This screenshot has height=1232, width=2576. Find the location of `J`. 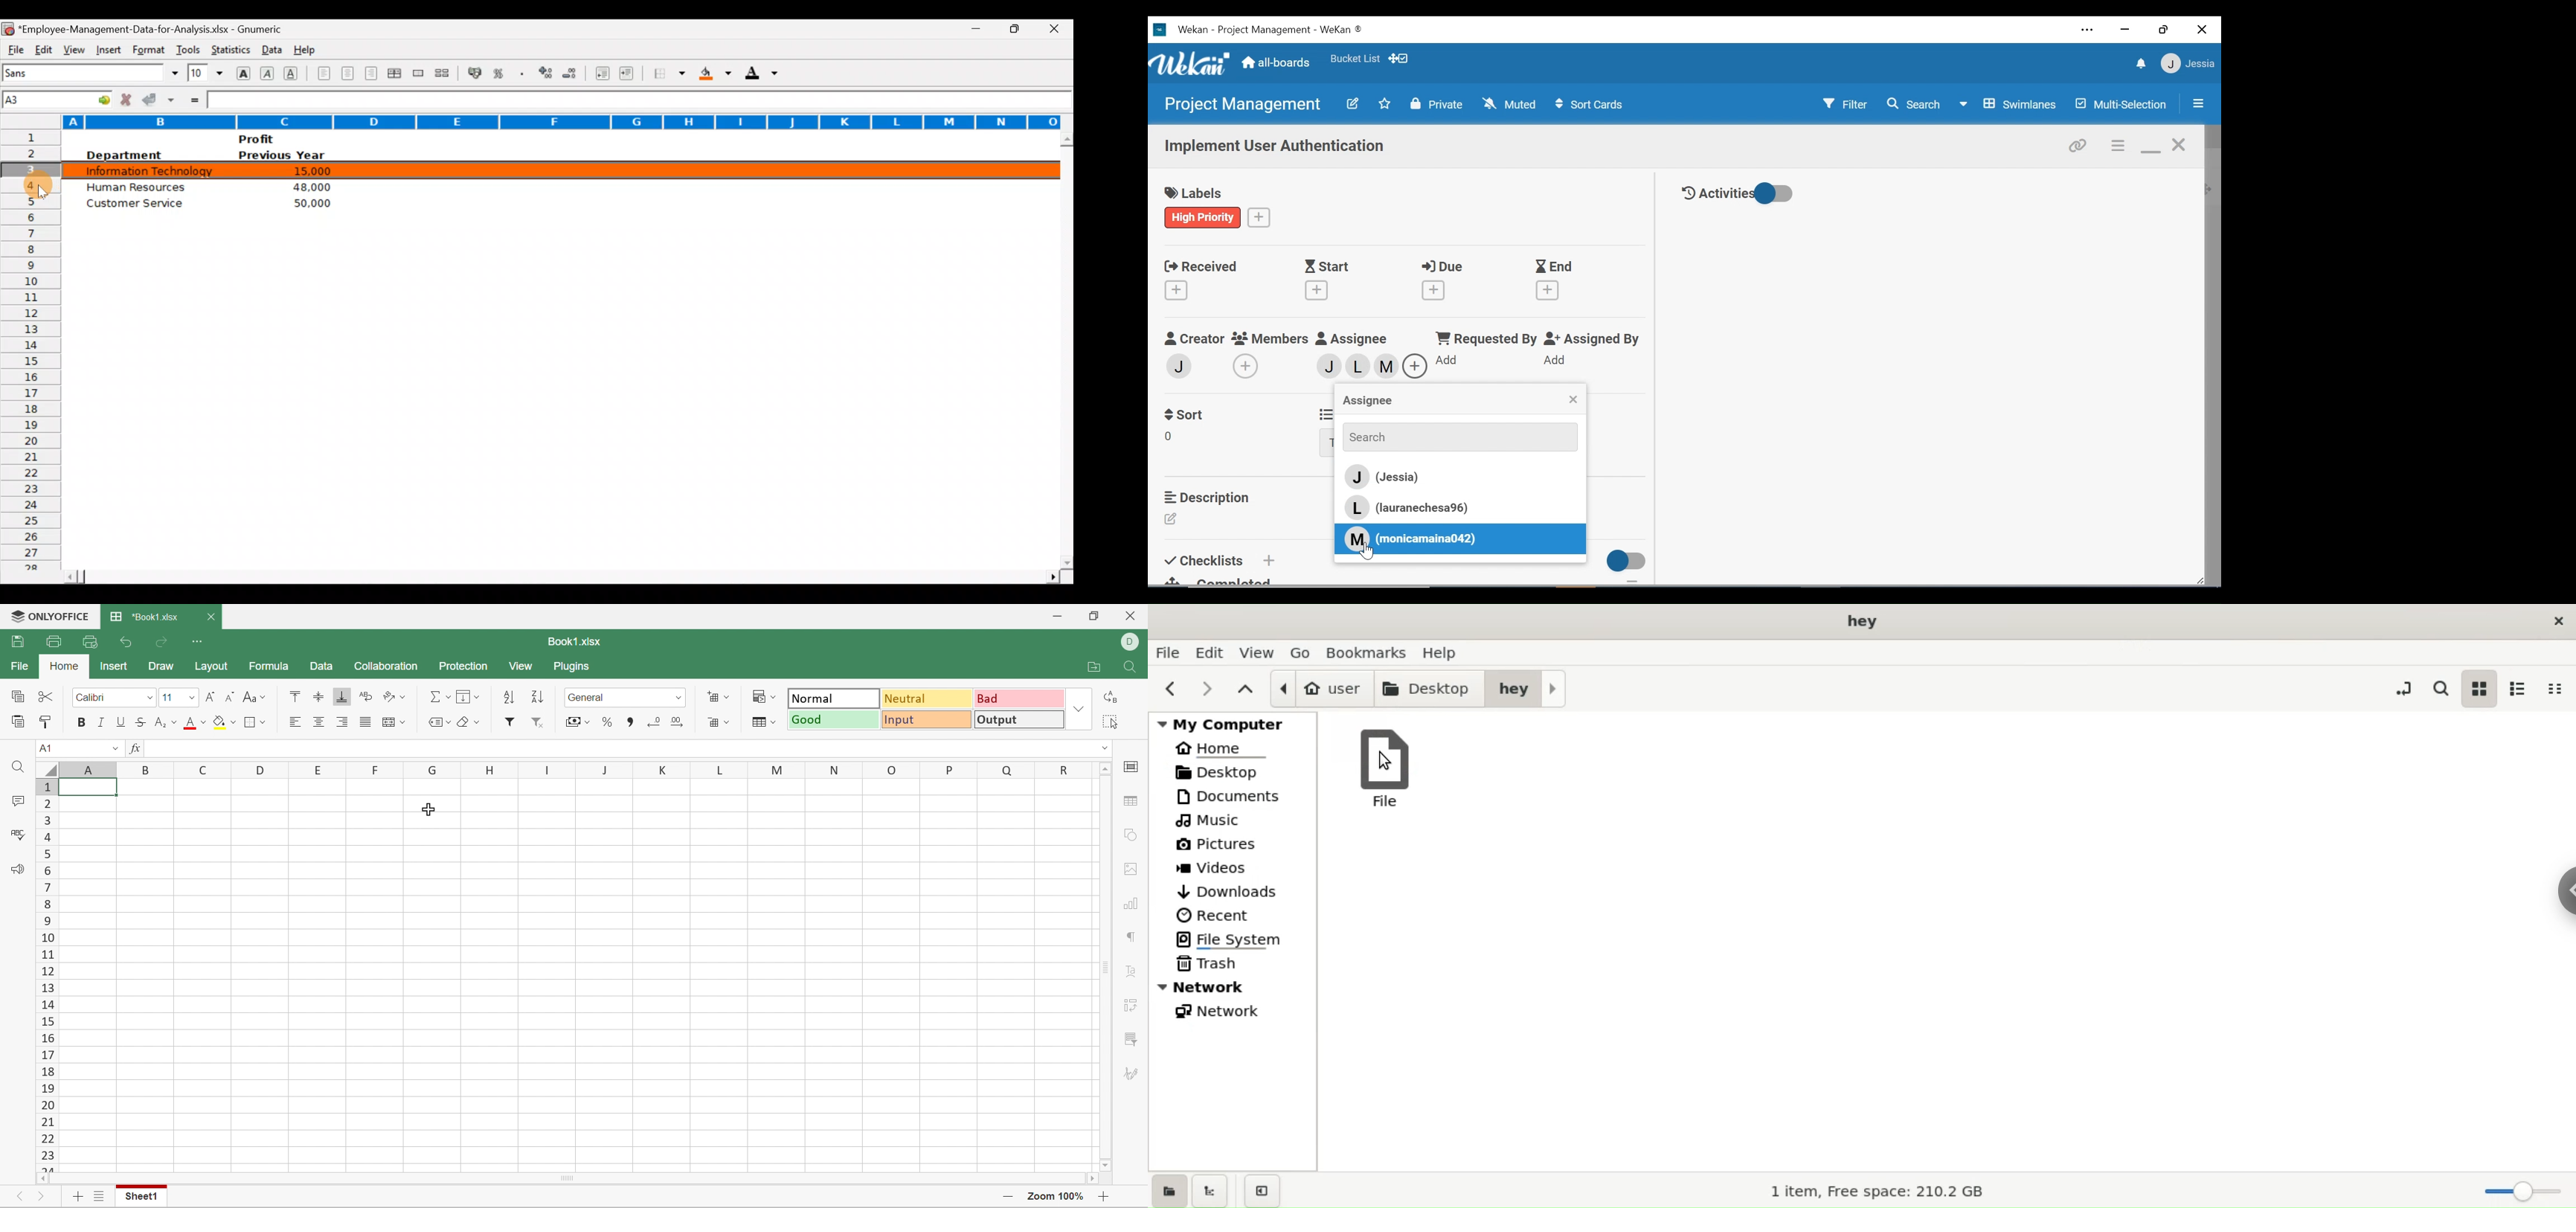

J is located at coordinates (602, 768).